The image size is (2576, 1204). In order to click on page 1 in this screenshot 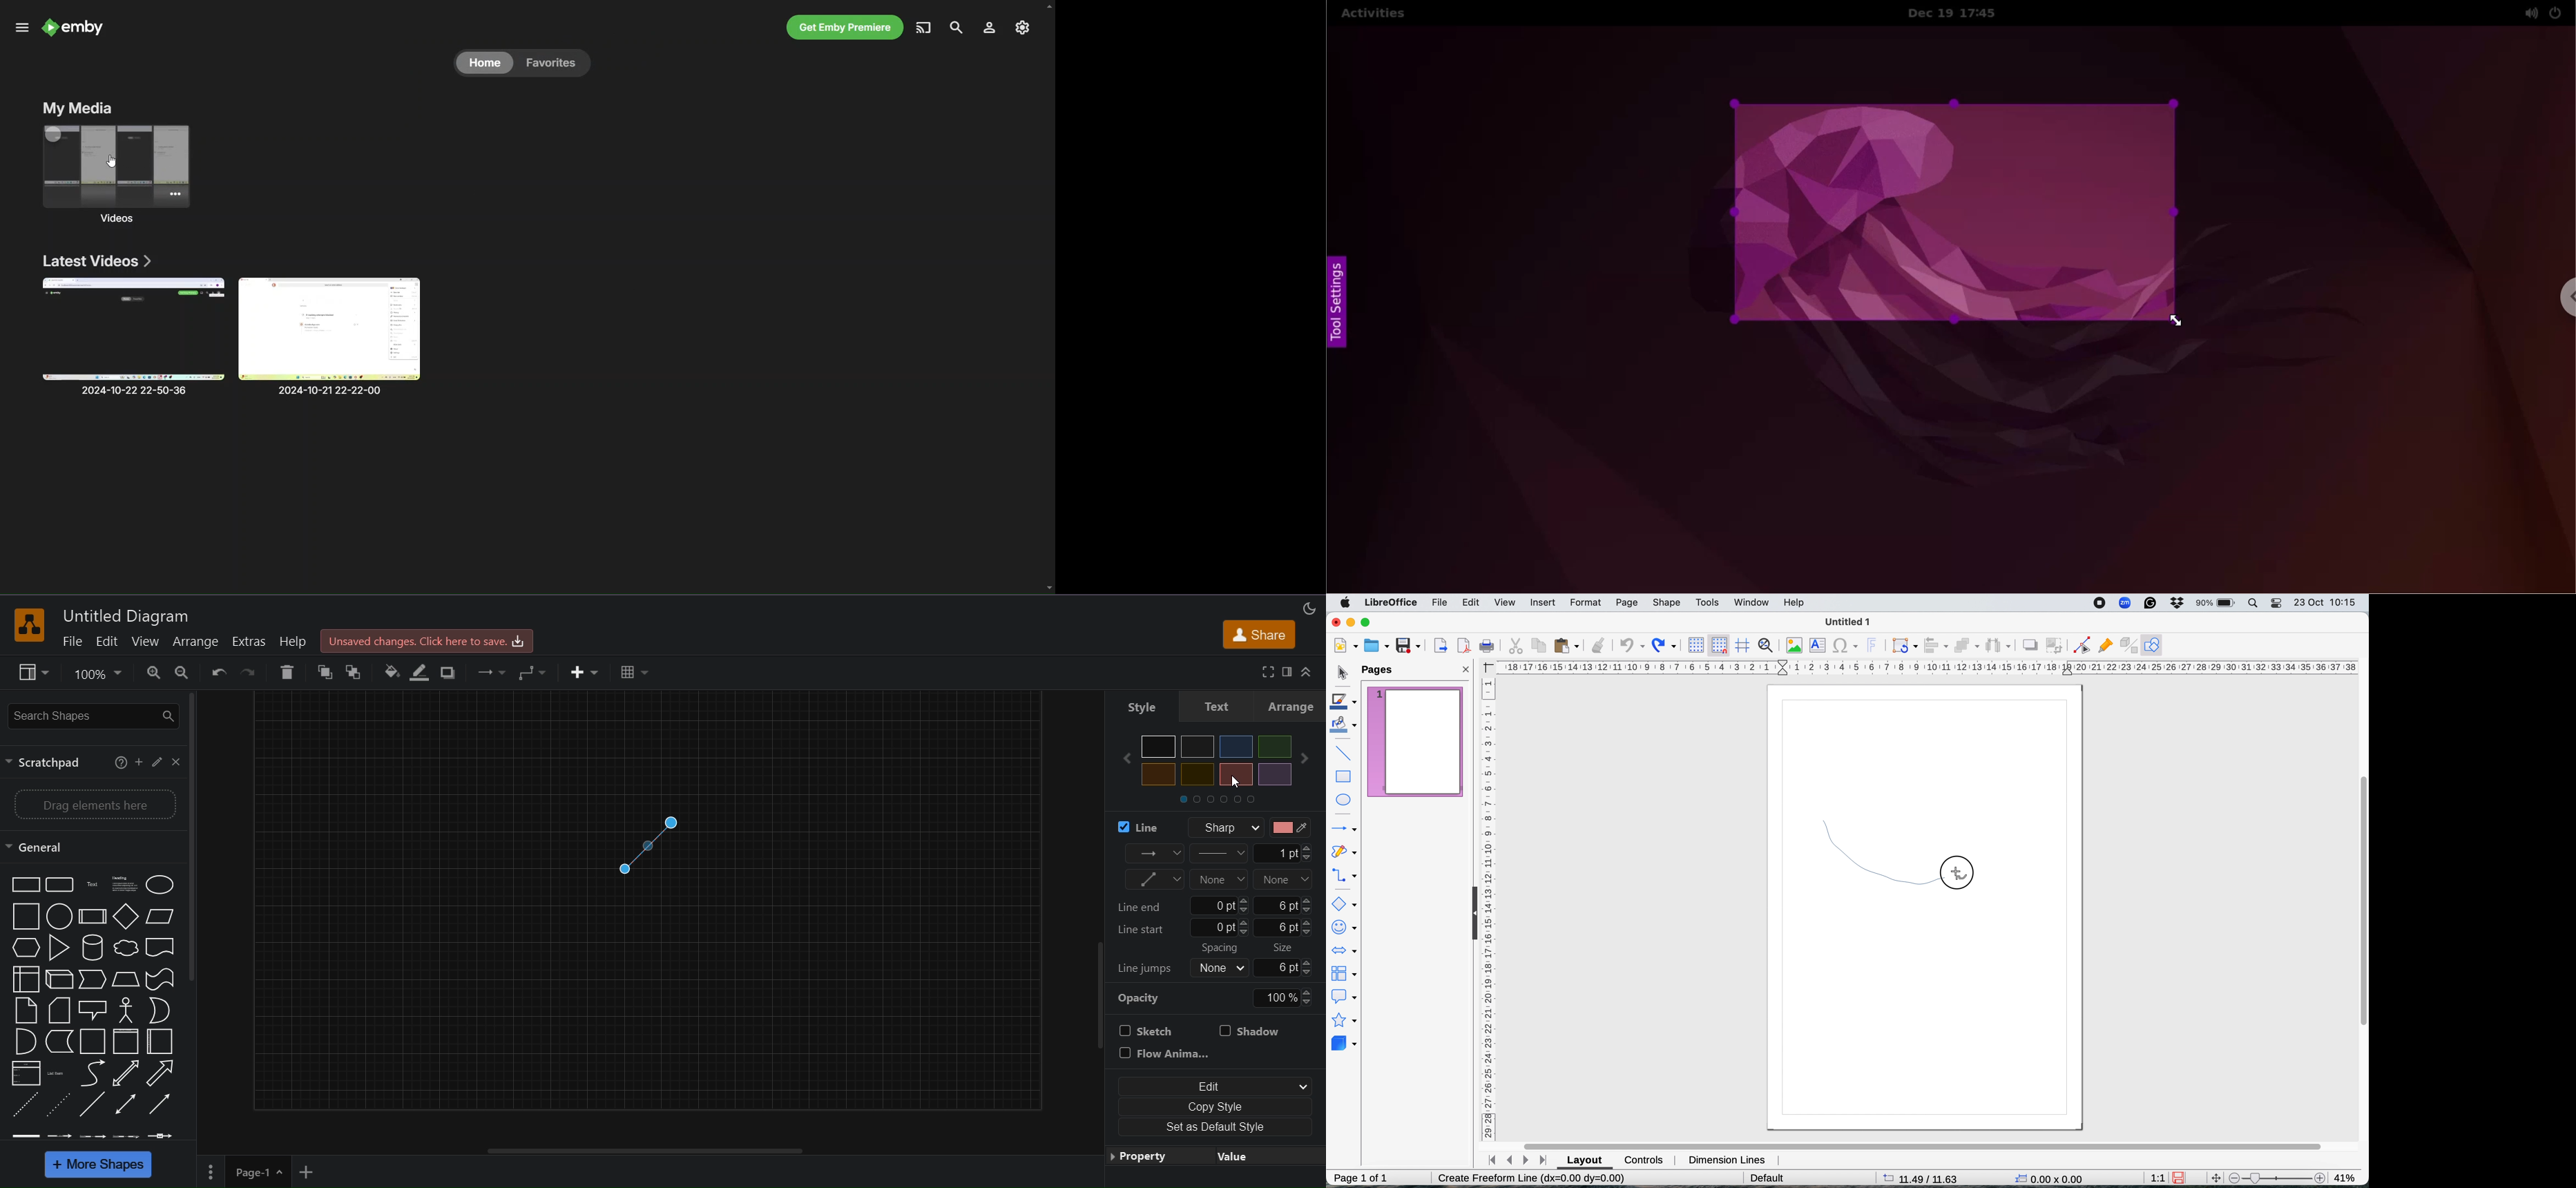, I will do `click(260, 1171)`.